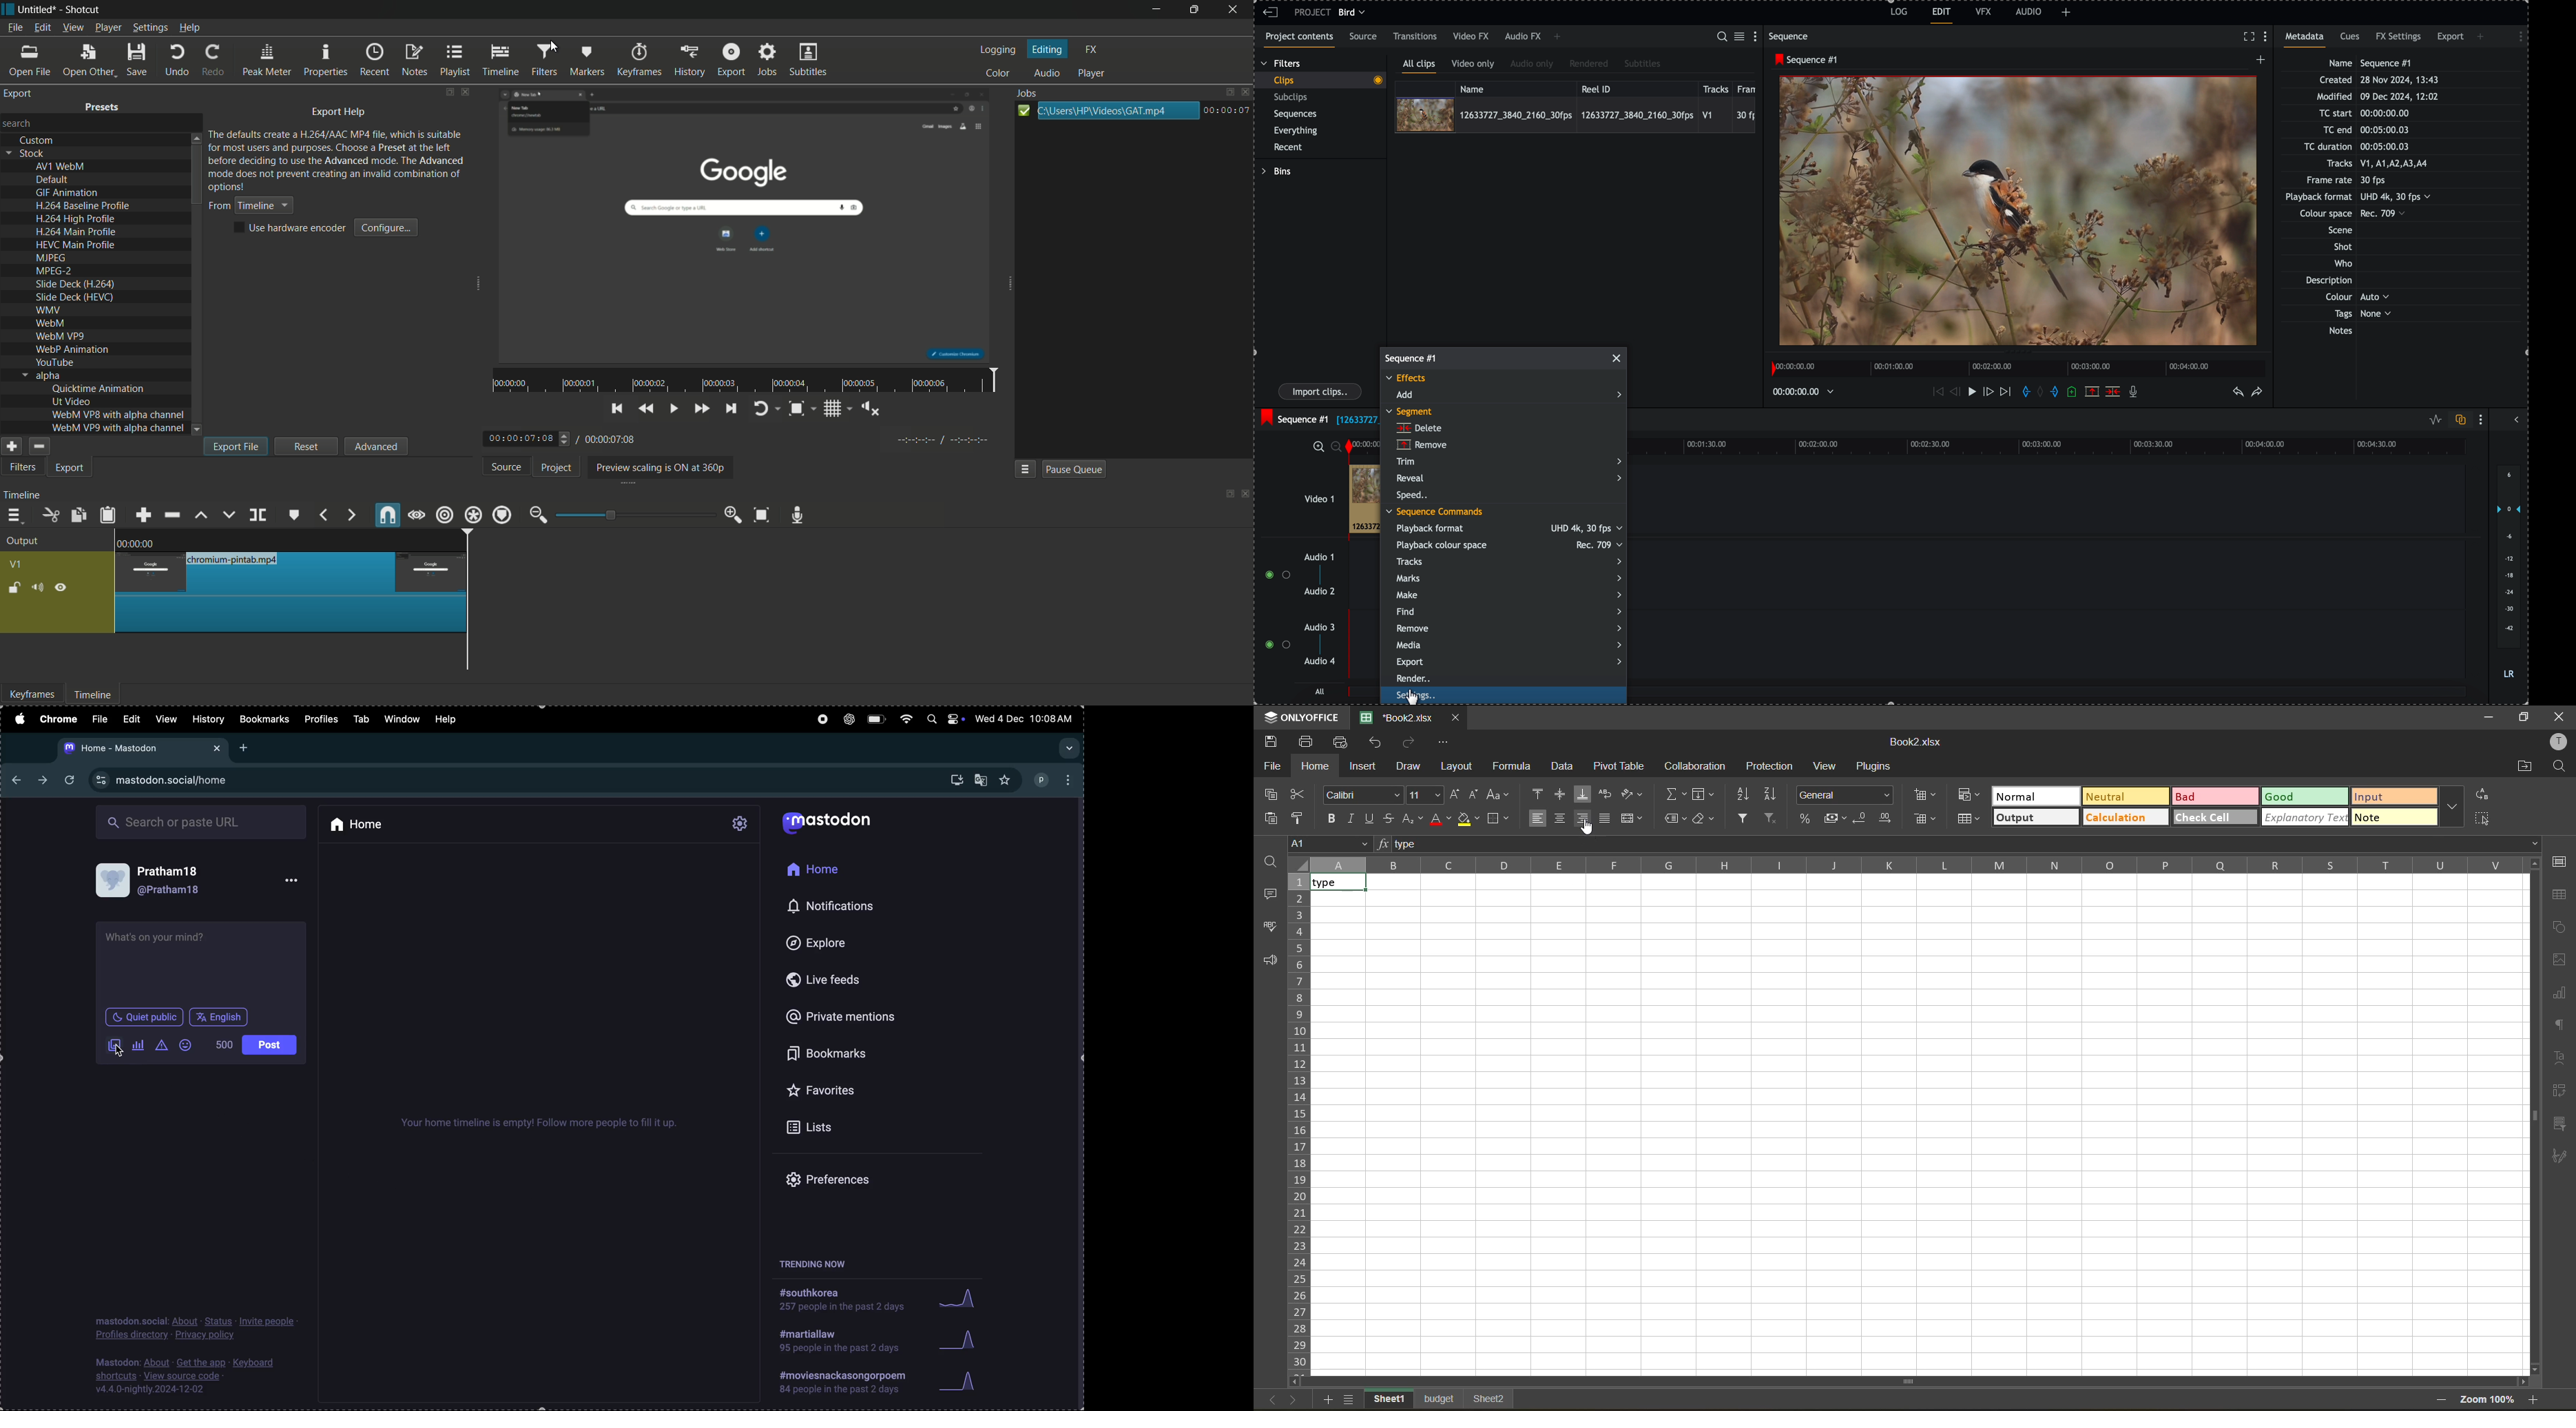  I want to click on nexttab, so click(44, 780).